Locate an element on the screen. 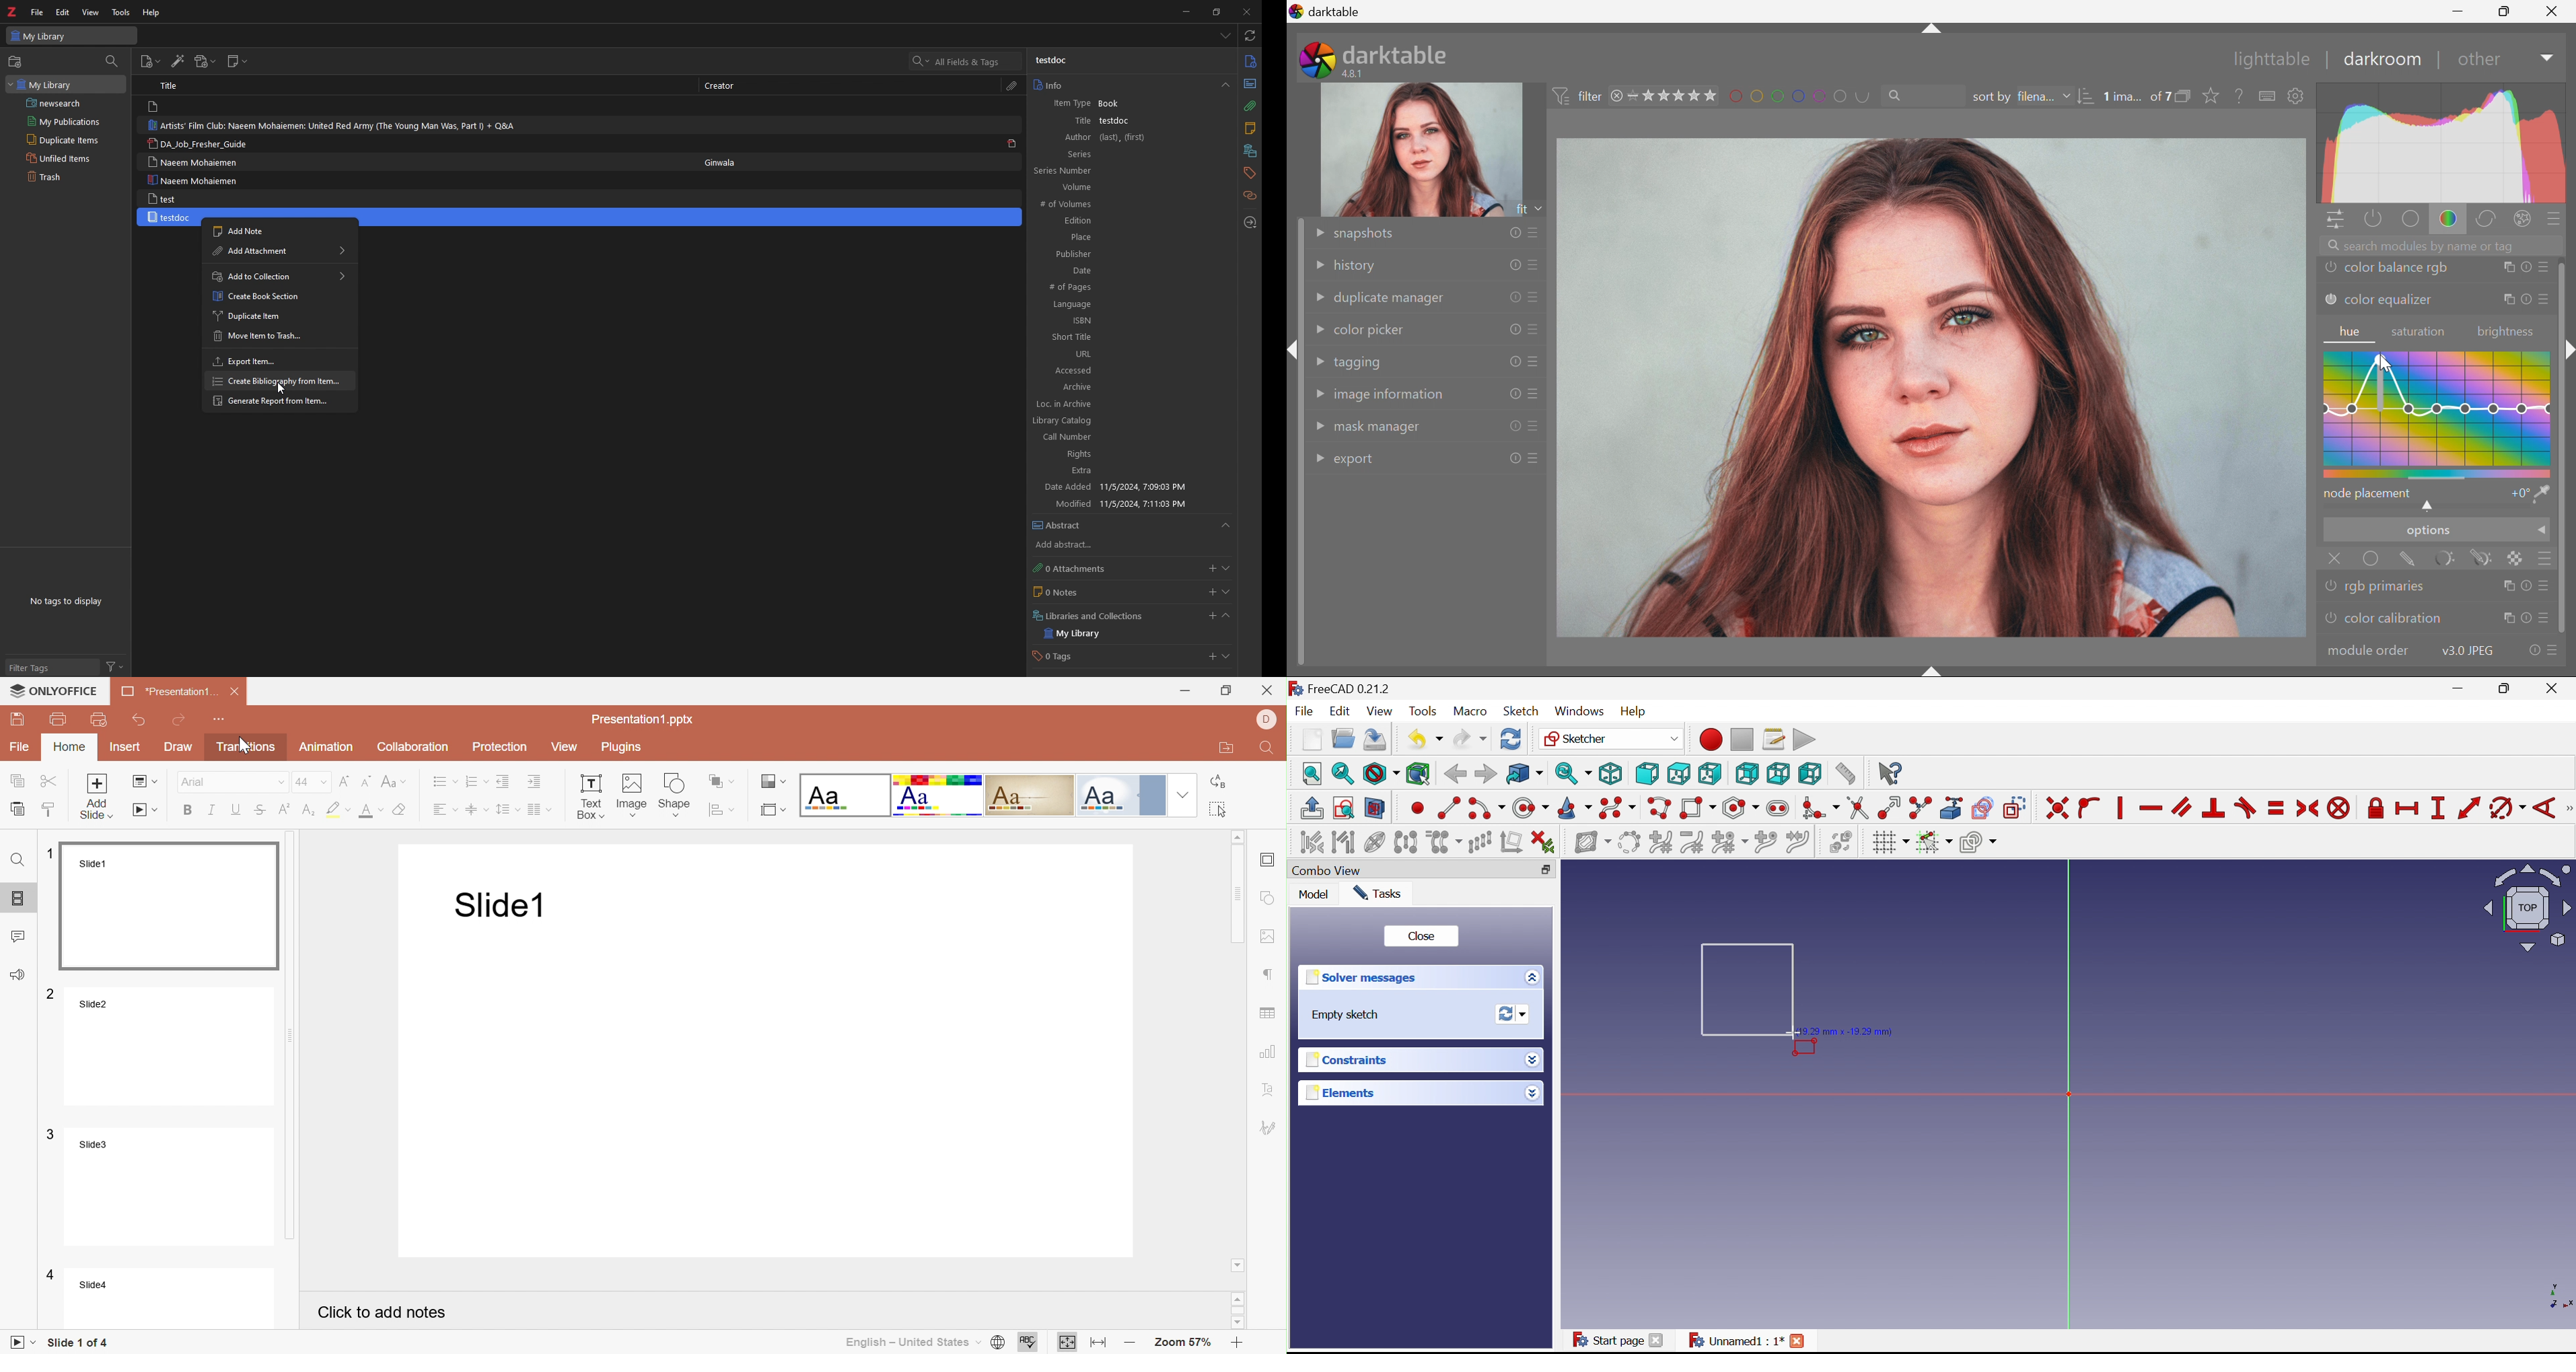 This screenshot has height=1372, width=2576. shift+ctrl+t is located at coordinates (1929, 32).